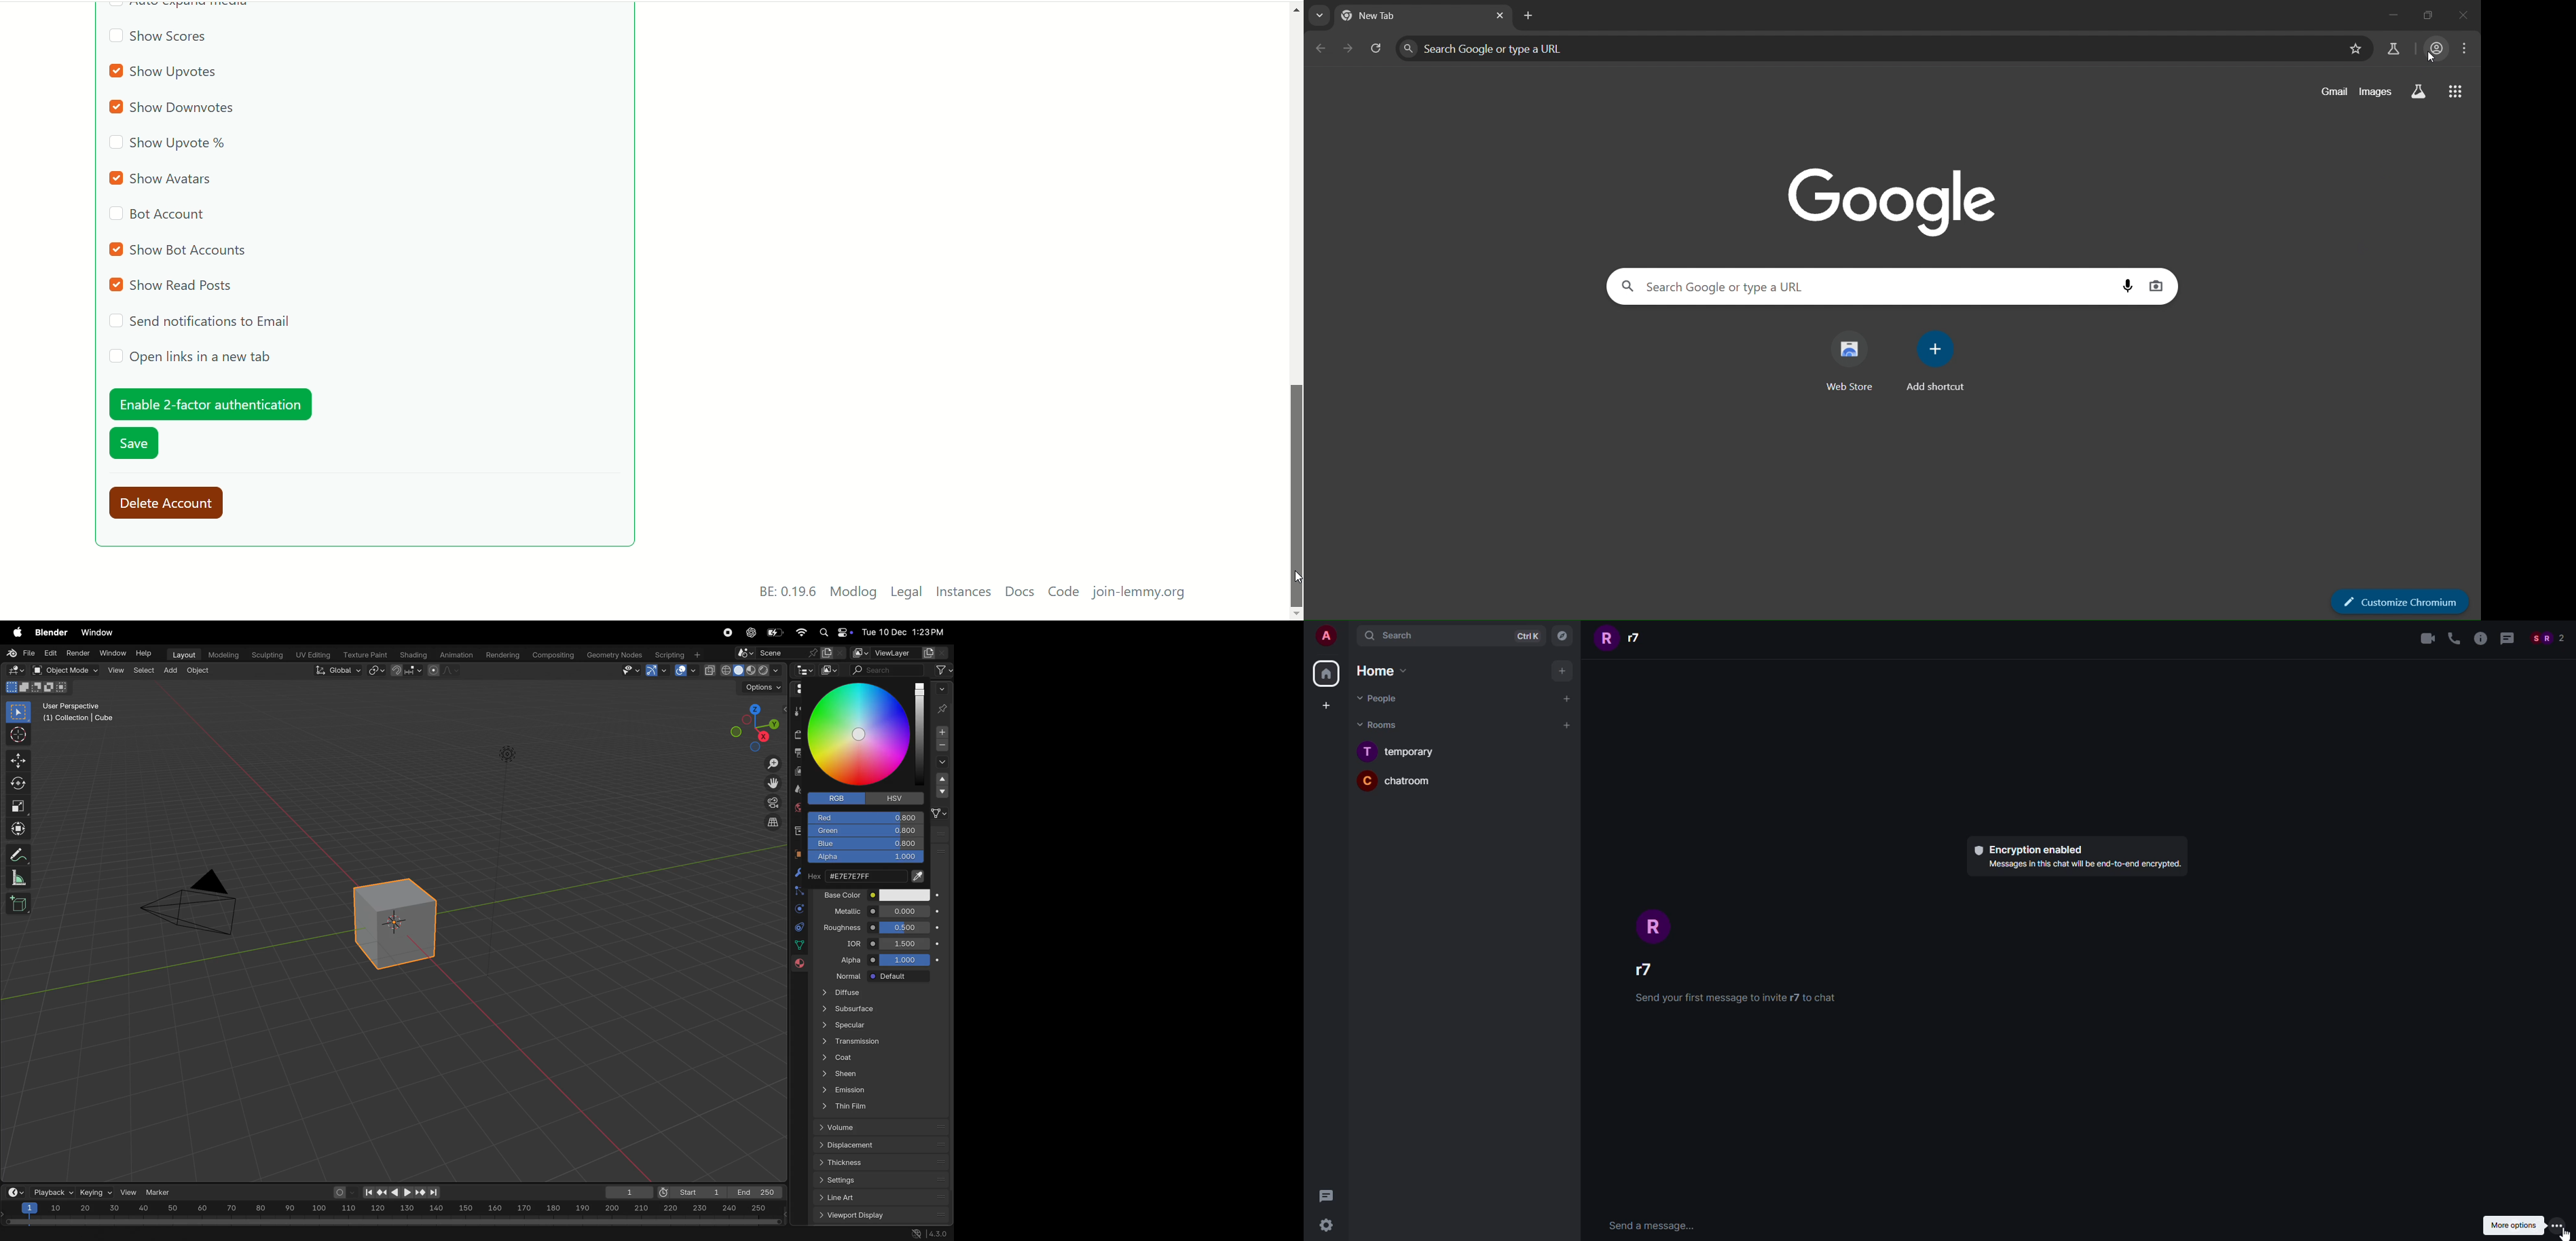 This screenshot has width=2576, height=1260. I want to click on voice search, so click(2127, 287).